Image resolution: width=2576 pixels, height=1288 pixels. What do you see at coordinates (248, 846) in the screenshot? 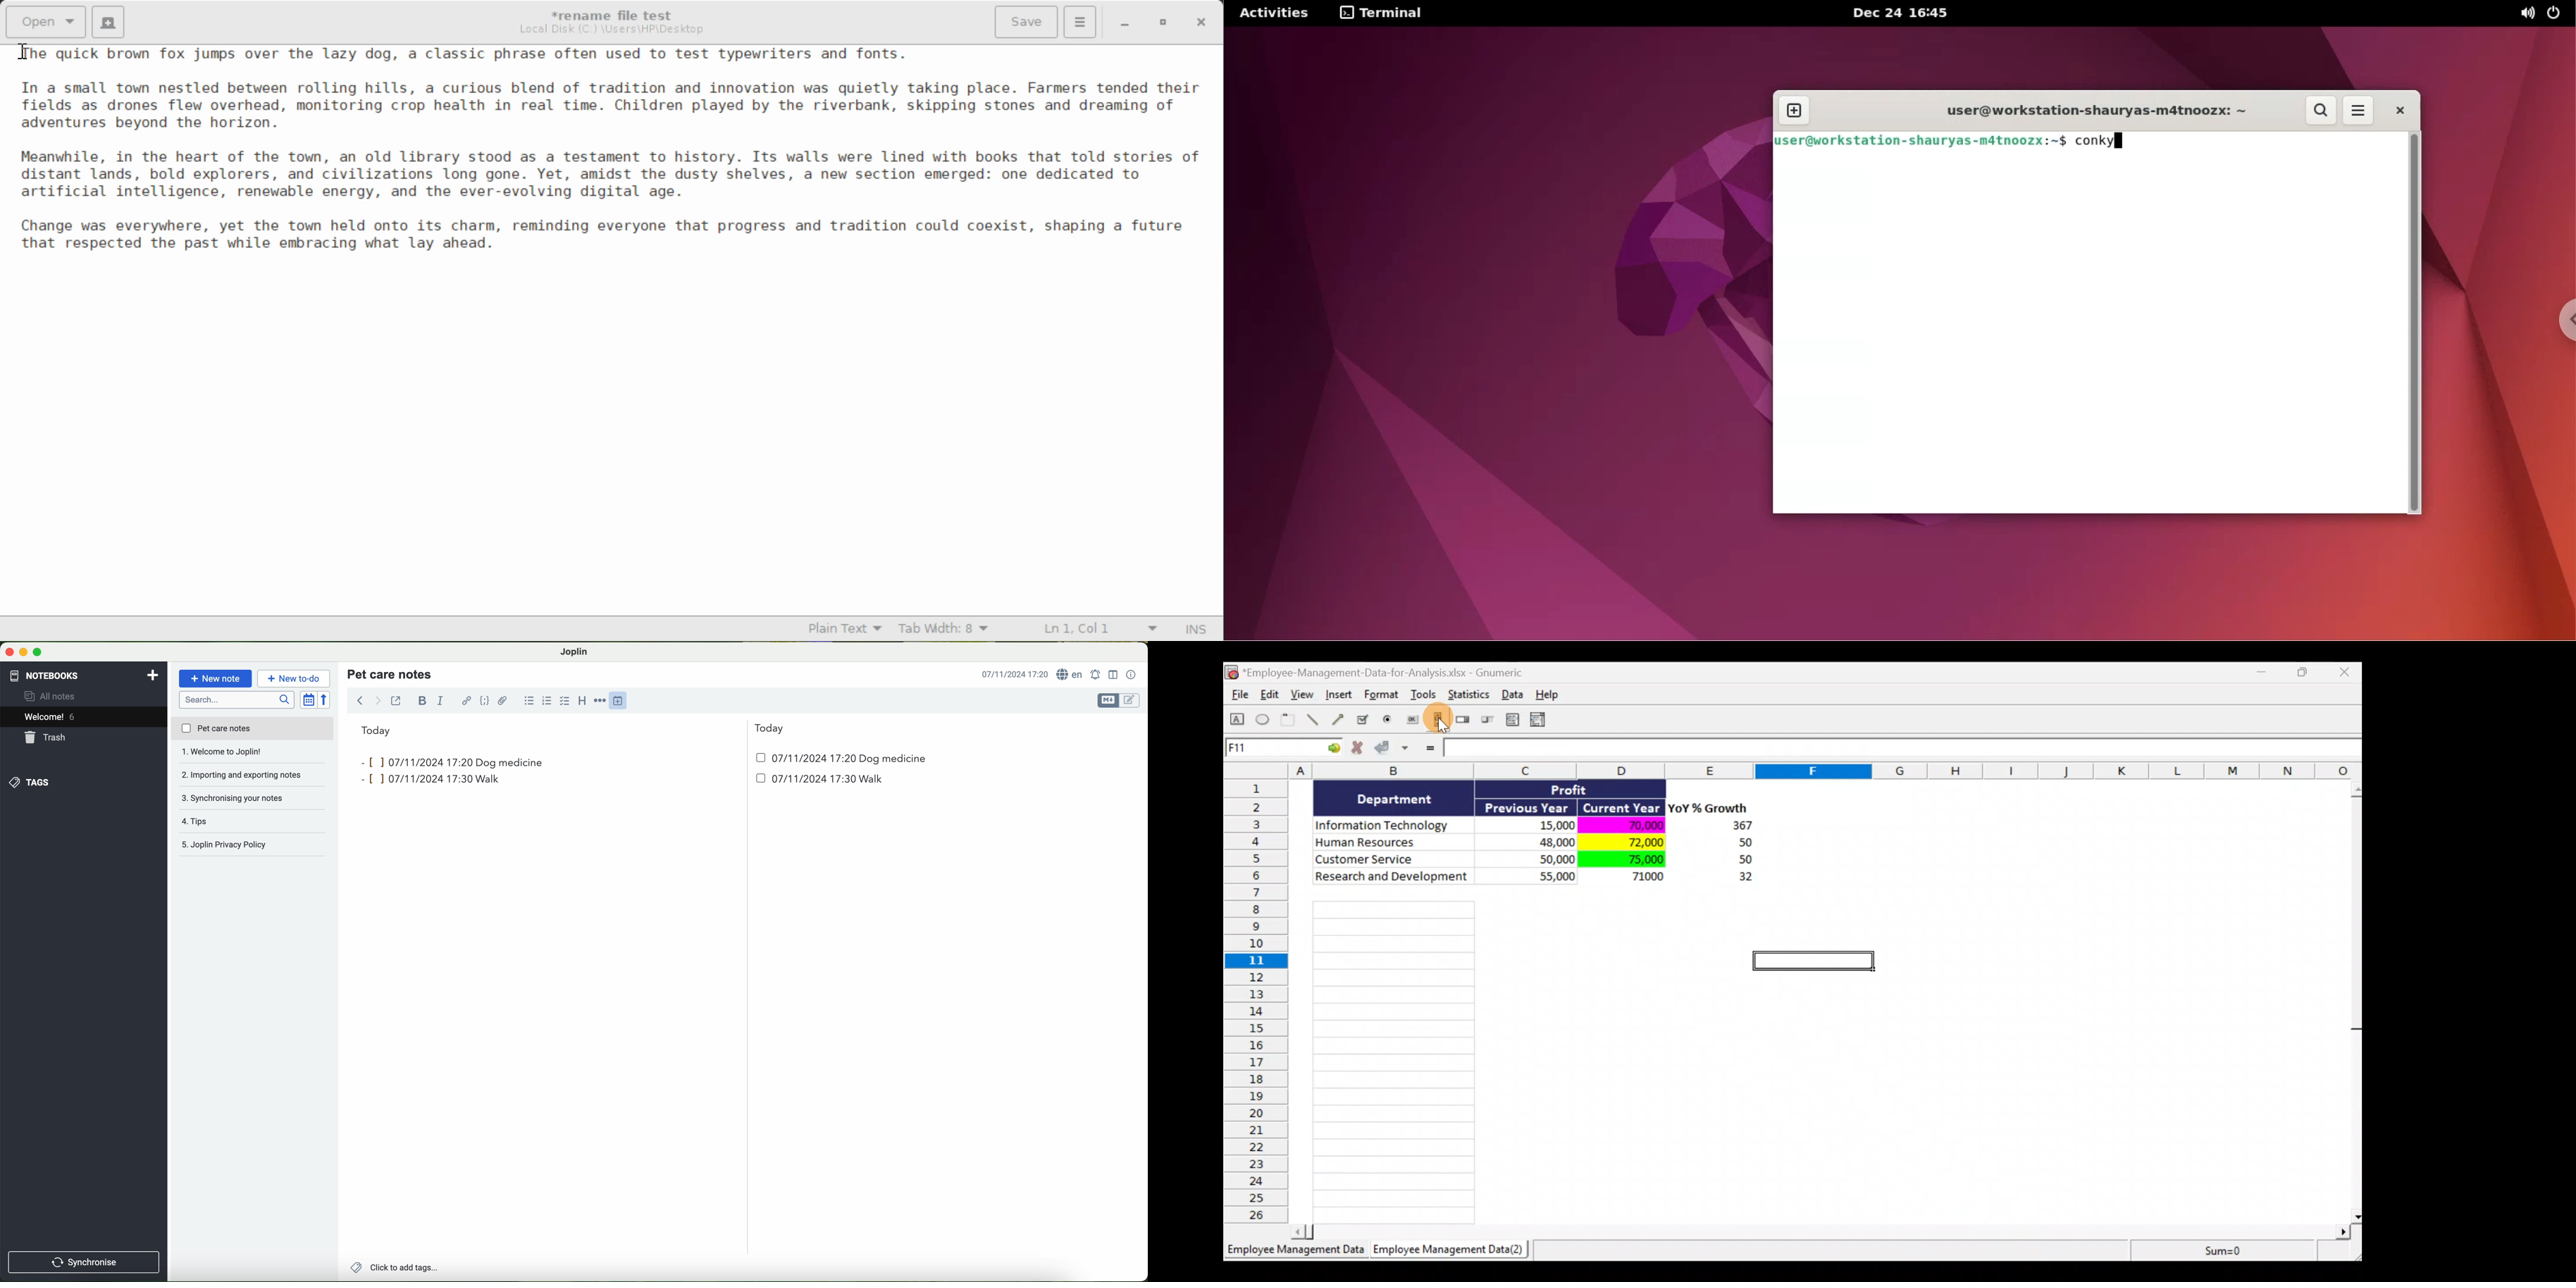
I see `joplin privacy policy` at bounding box center [248, 846].